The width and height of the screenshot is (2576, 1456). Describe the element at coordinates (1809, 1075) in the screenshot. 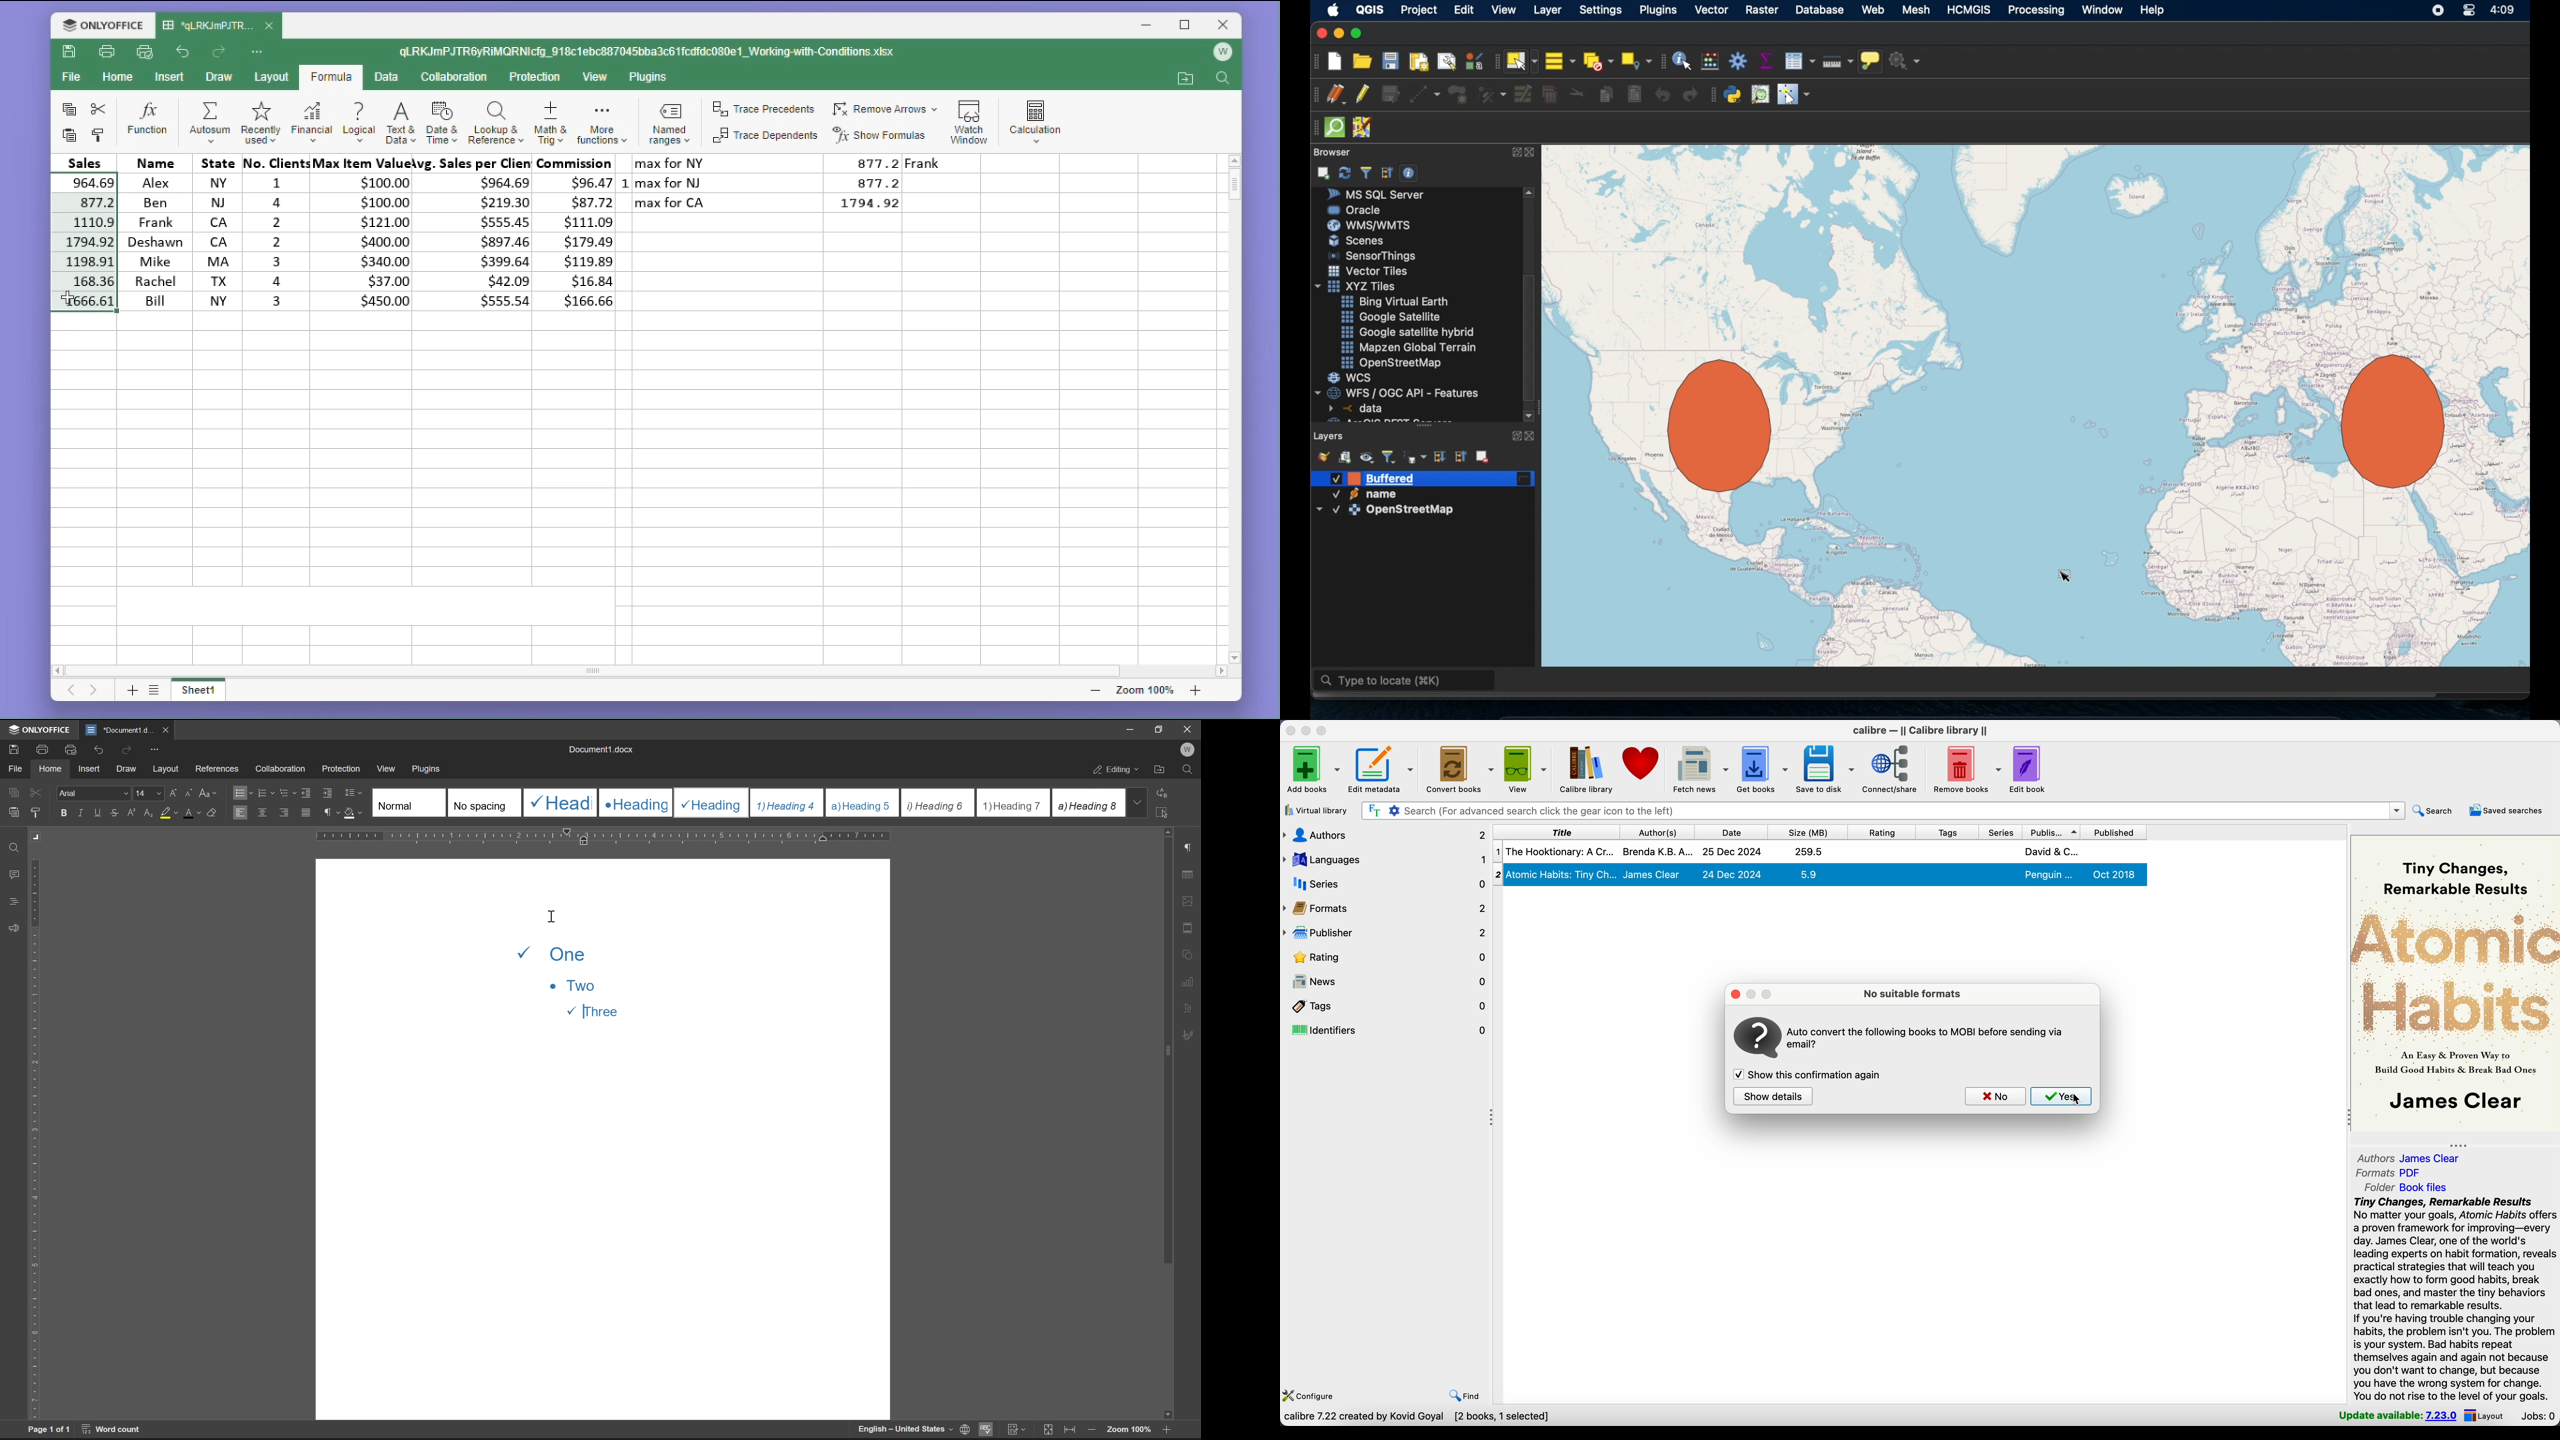

I see `enable show this confirmation again` at that location.